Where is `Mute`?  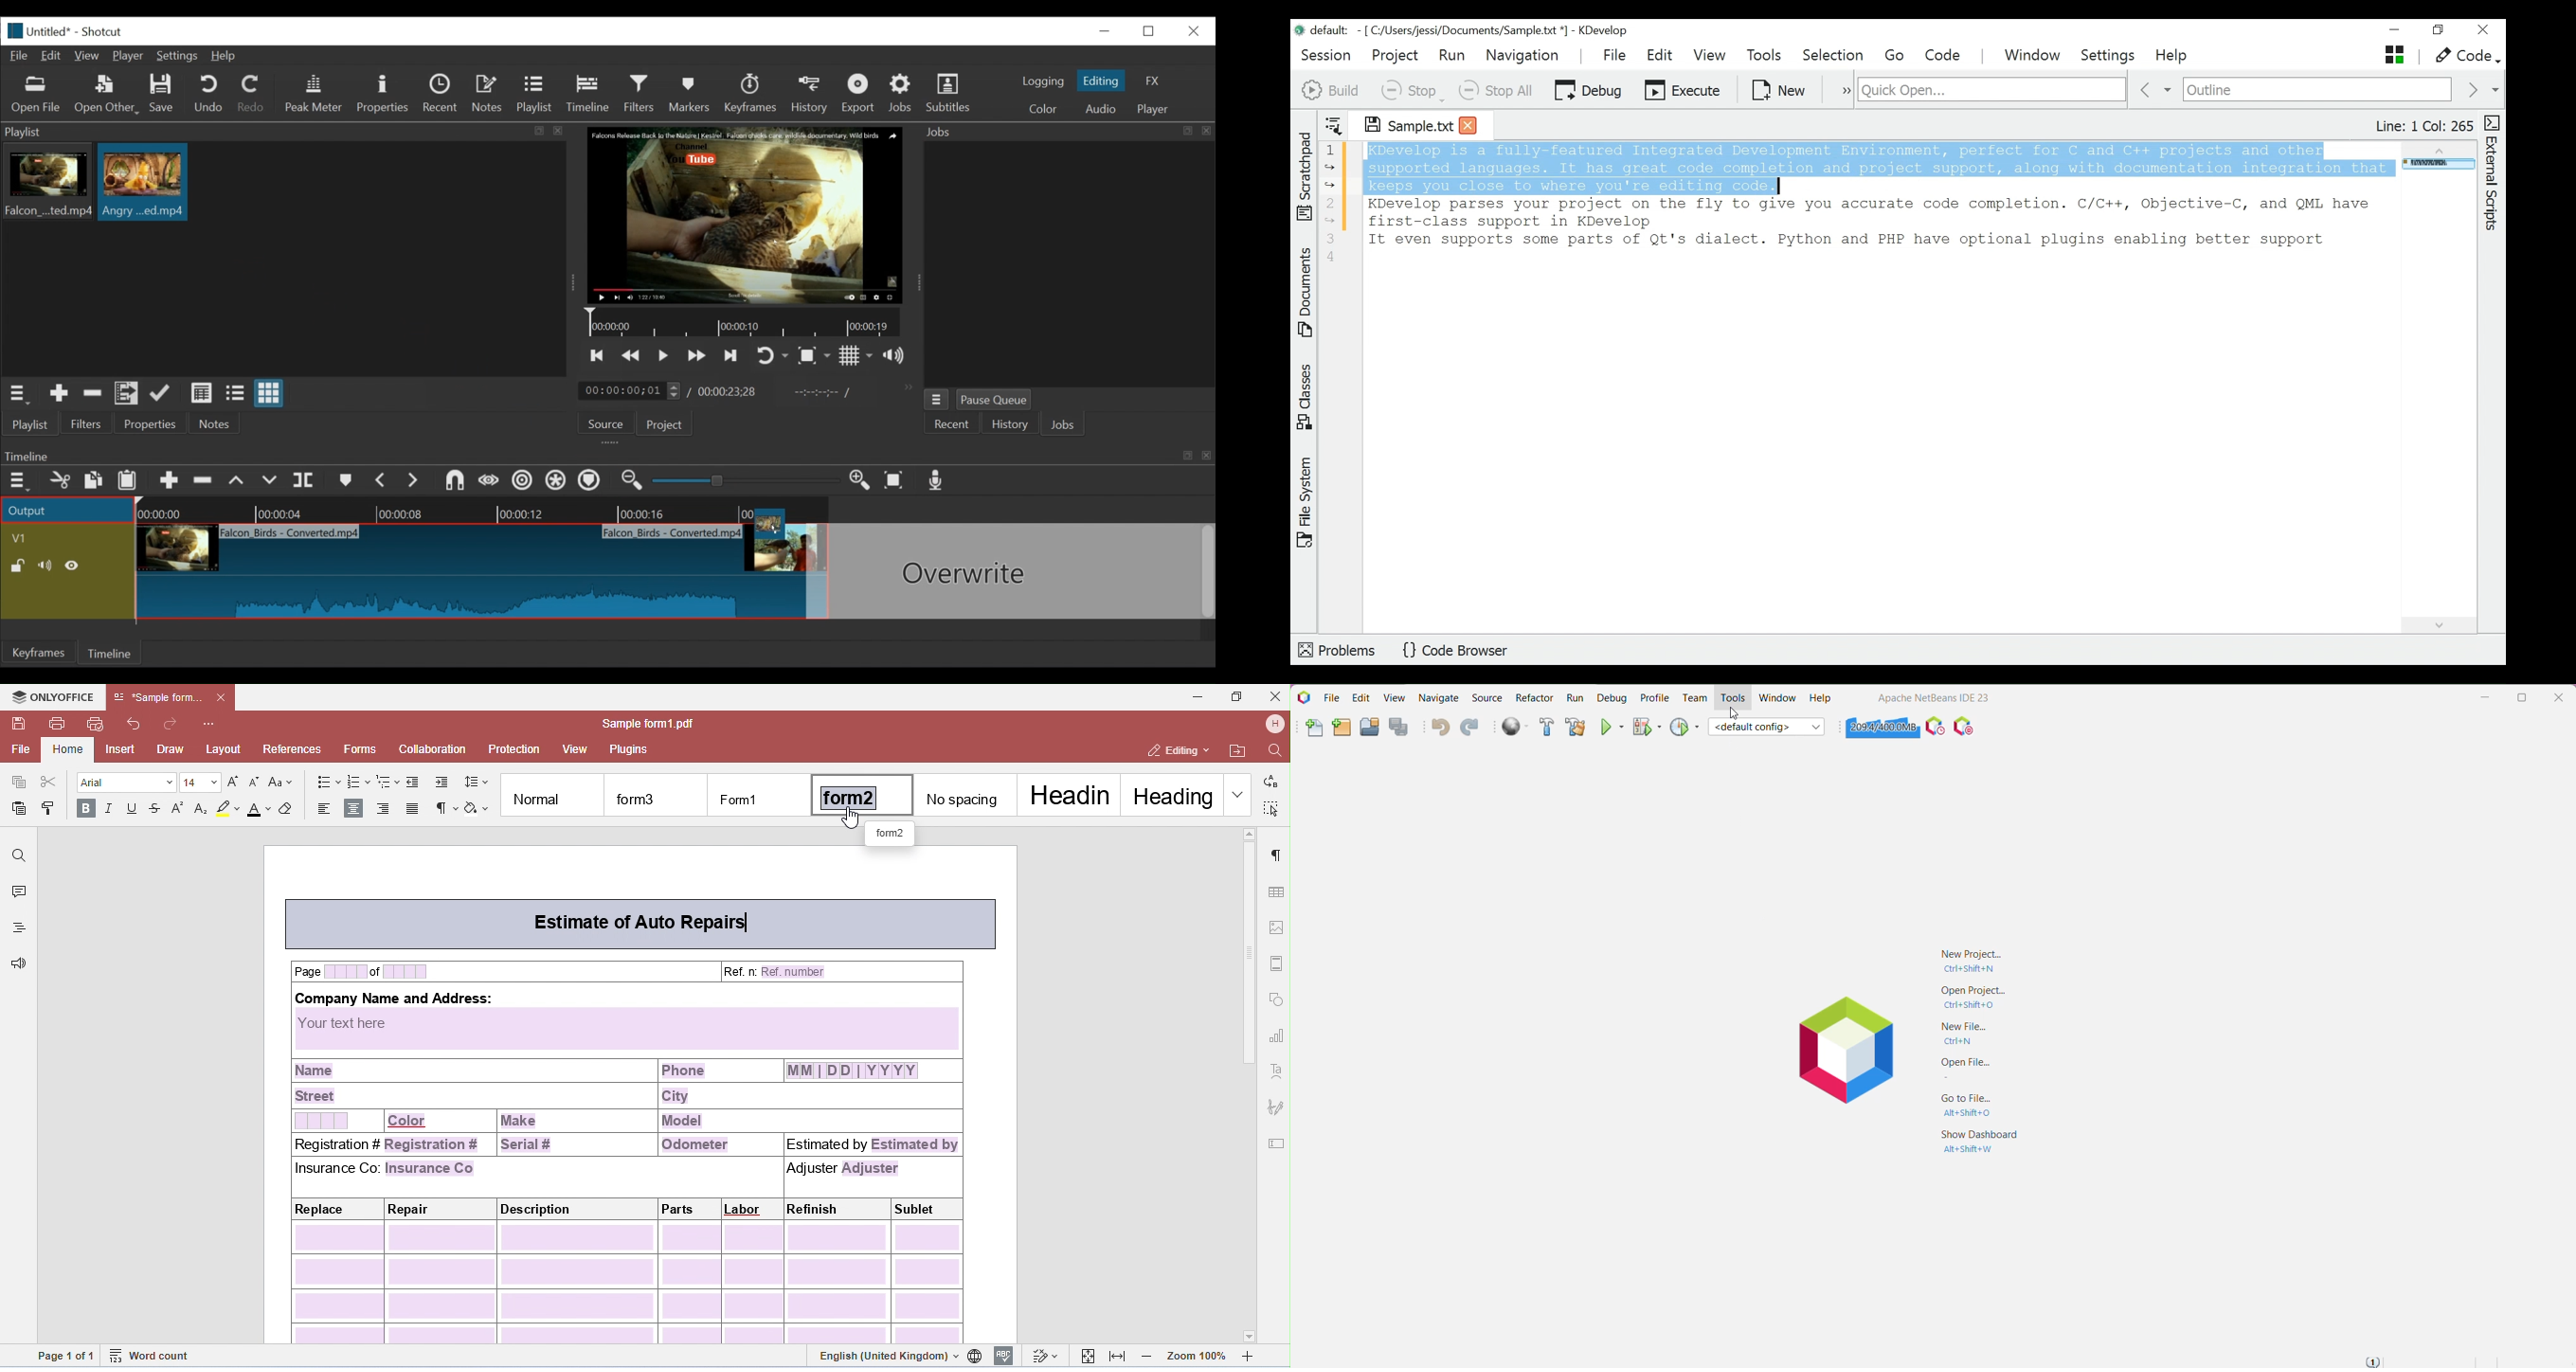
Mute is located at coordinates (48, 566).